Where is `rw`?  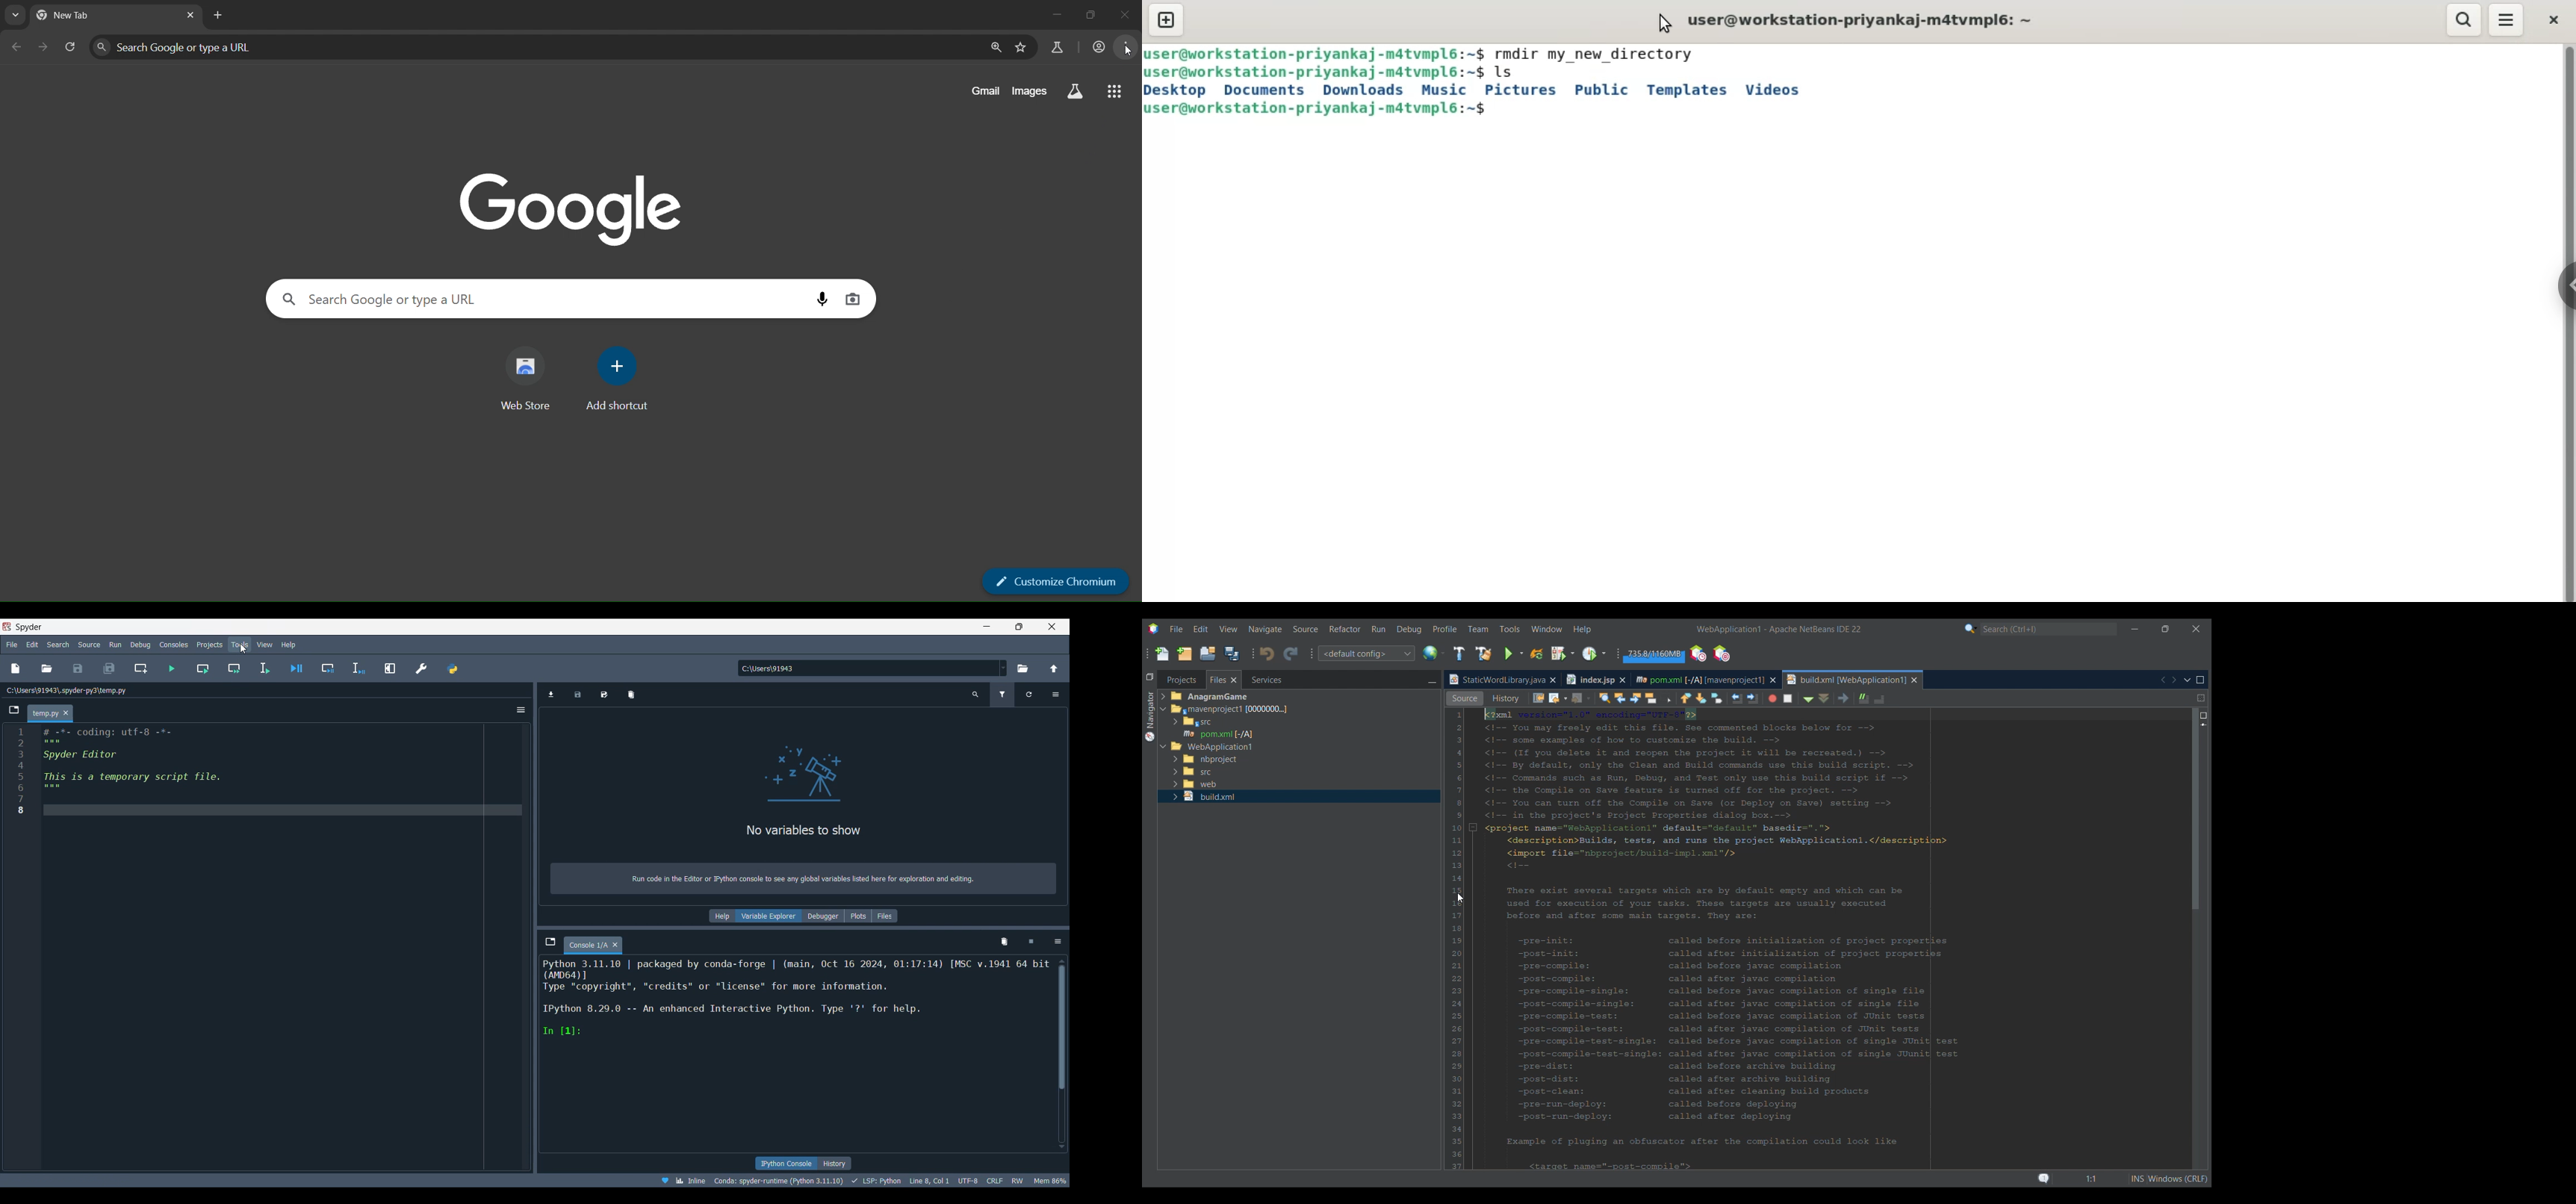
rw is located at coordinates (1019, 1180).